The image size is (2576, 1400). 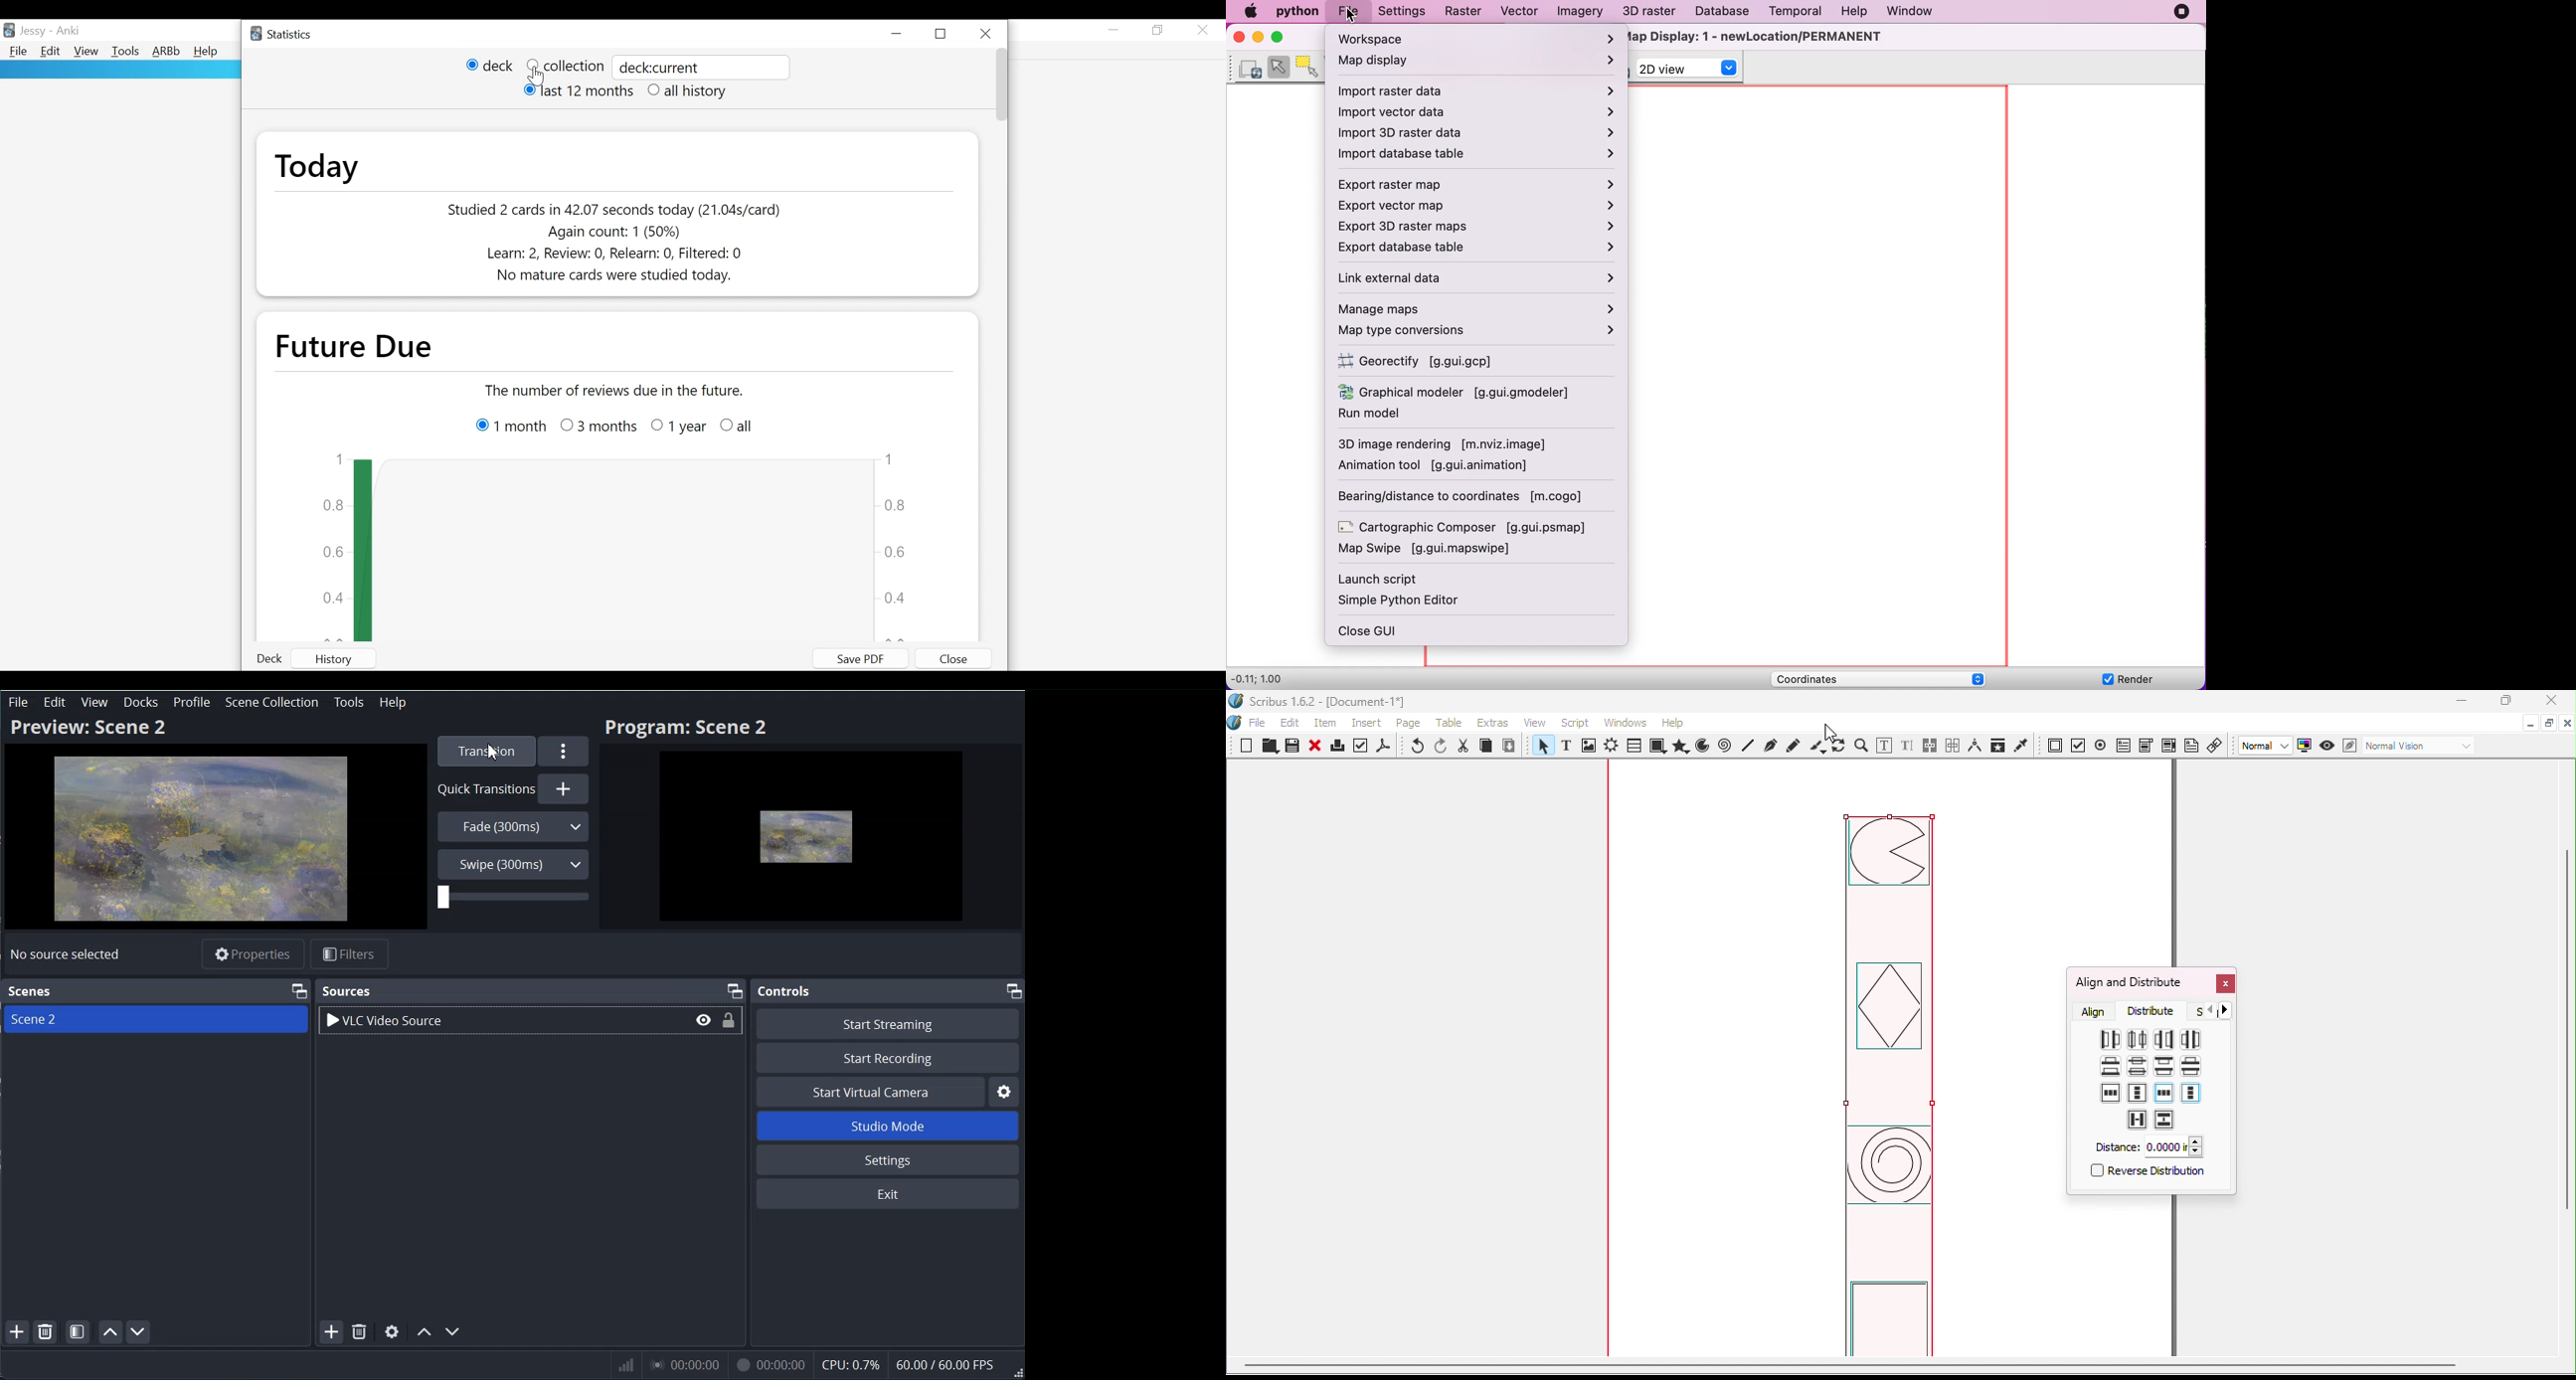 I want to click on Minimize, so click(x=2460, y=702).